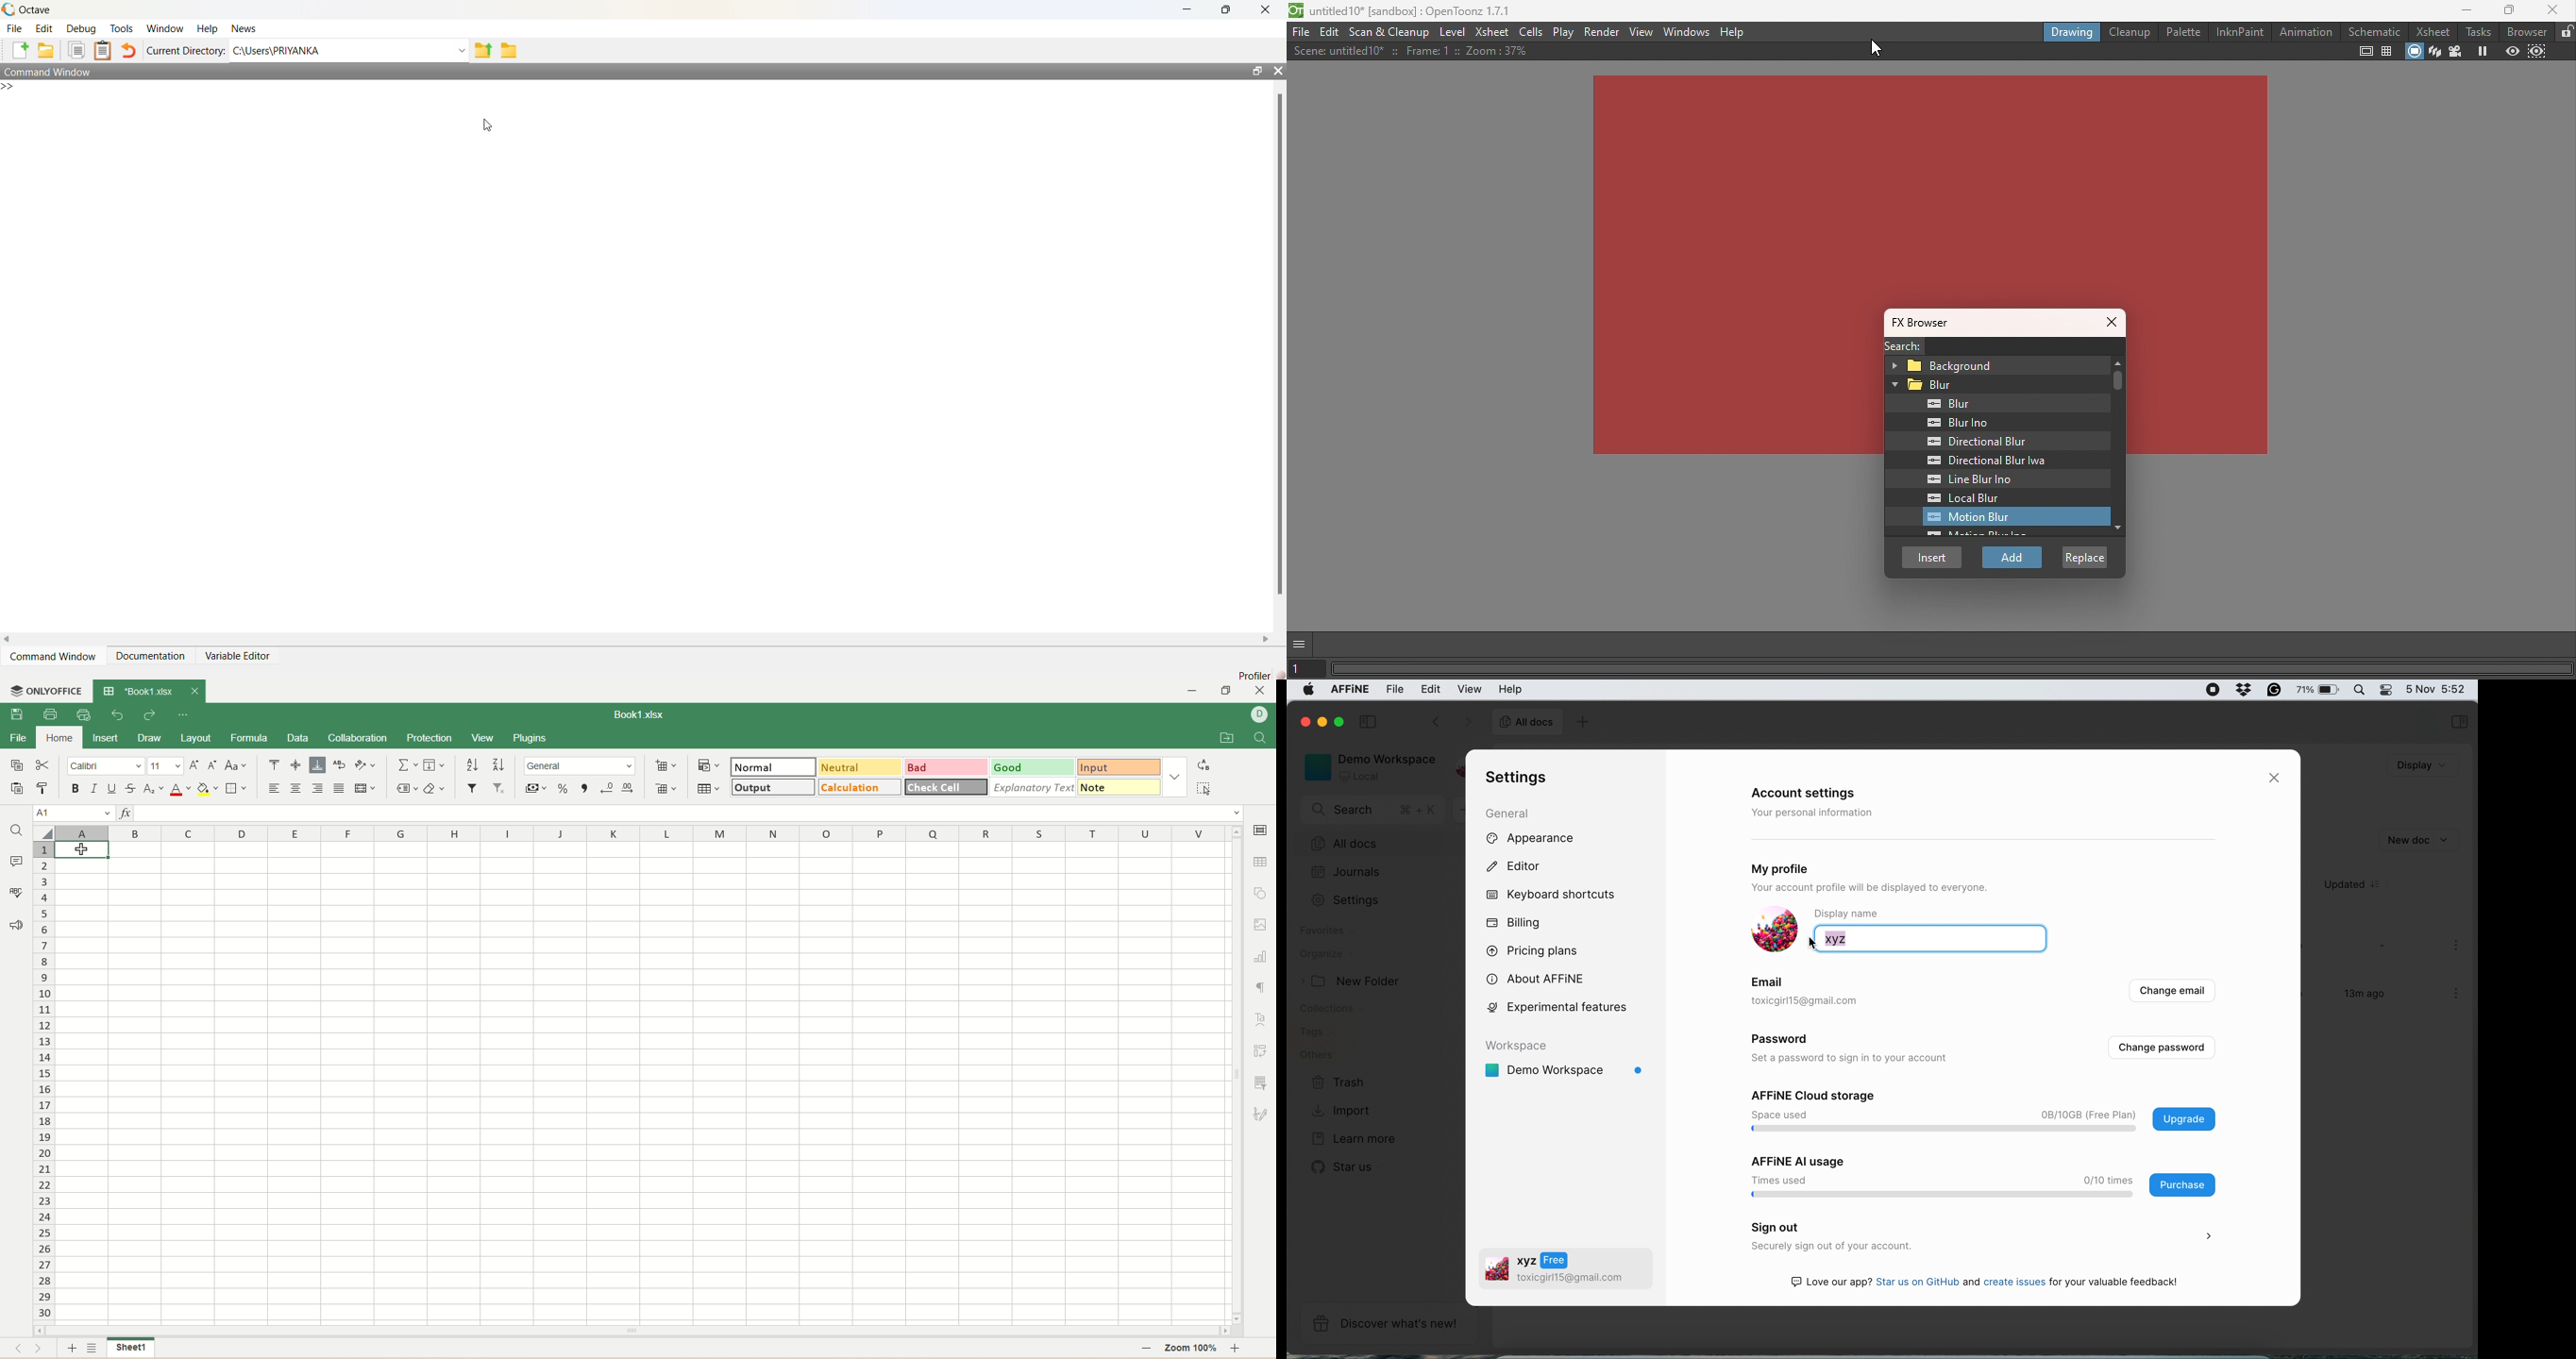 Image resolution: width=2576 pixels, height=1372 pixels. What do you see at coordinates (297, 739) in the screenshot?
I see `data` at bounding box center [297, 739].